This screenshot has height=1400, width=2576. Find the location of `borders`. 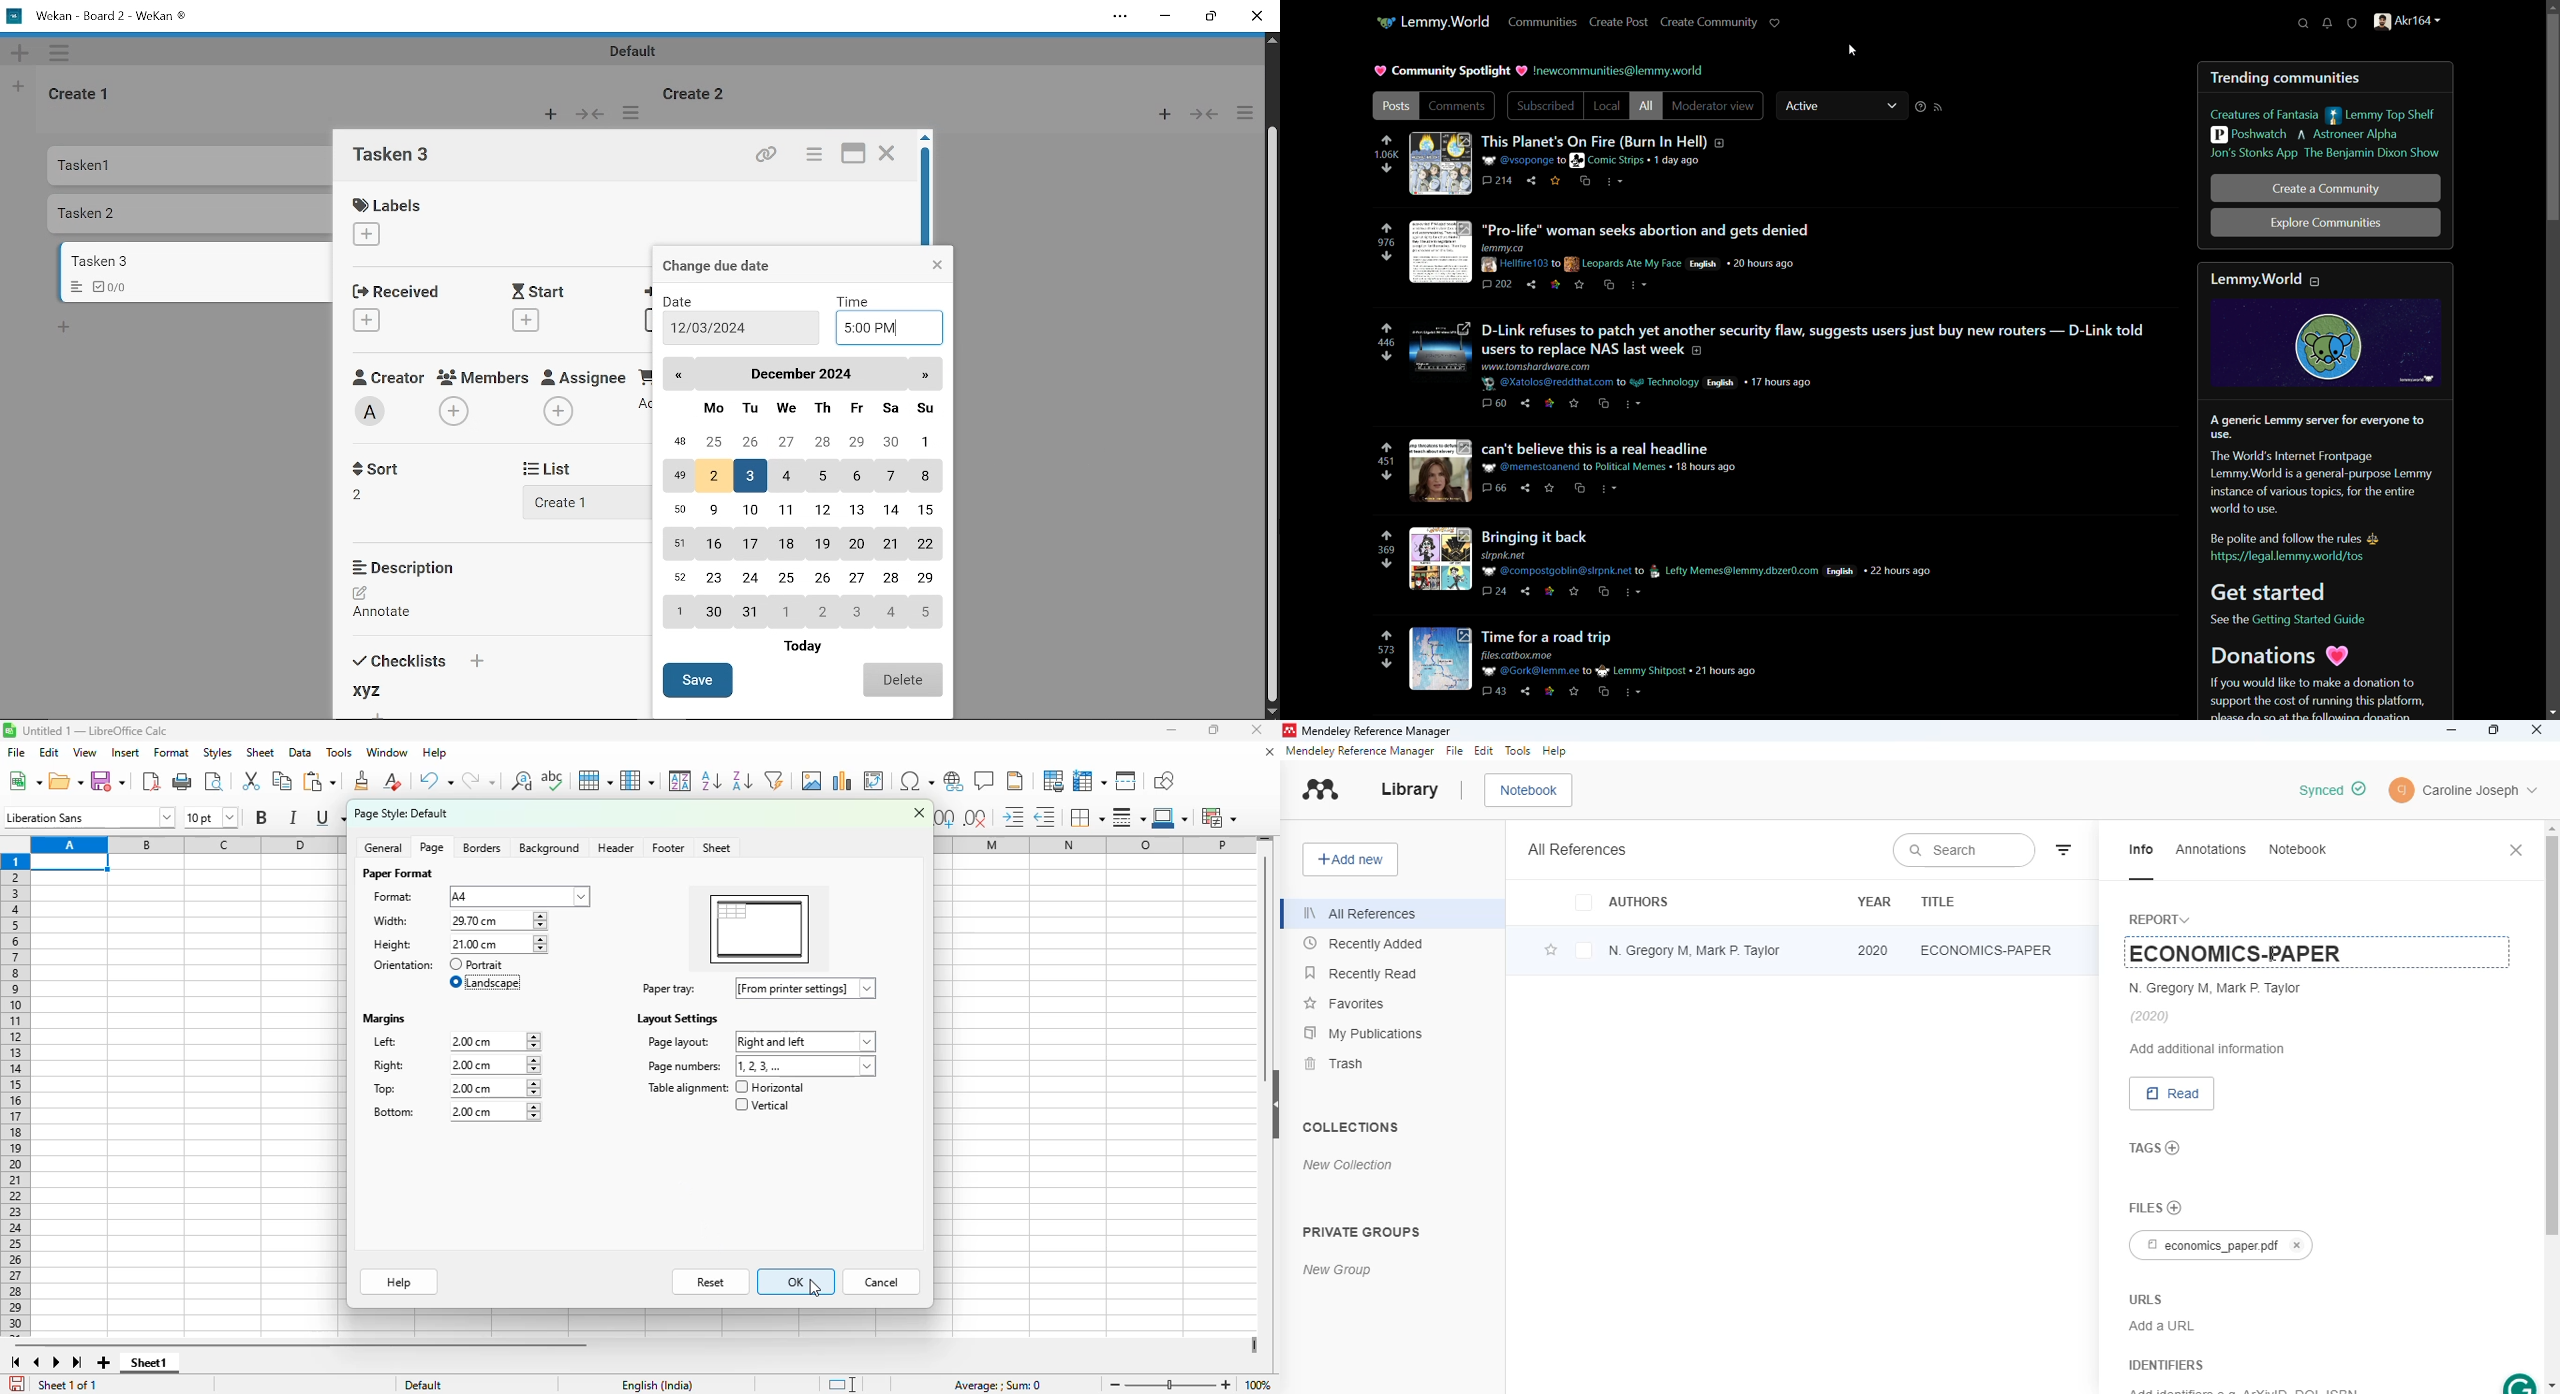

borders is located at coordinates (482, 848).